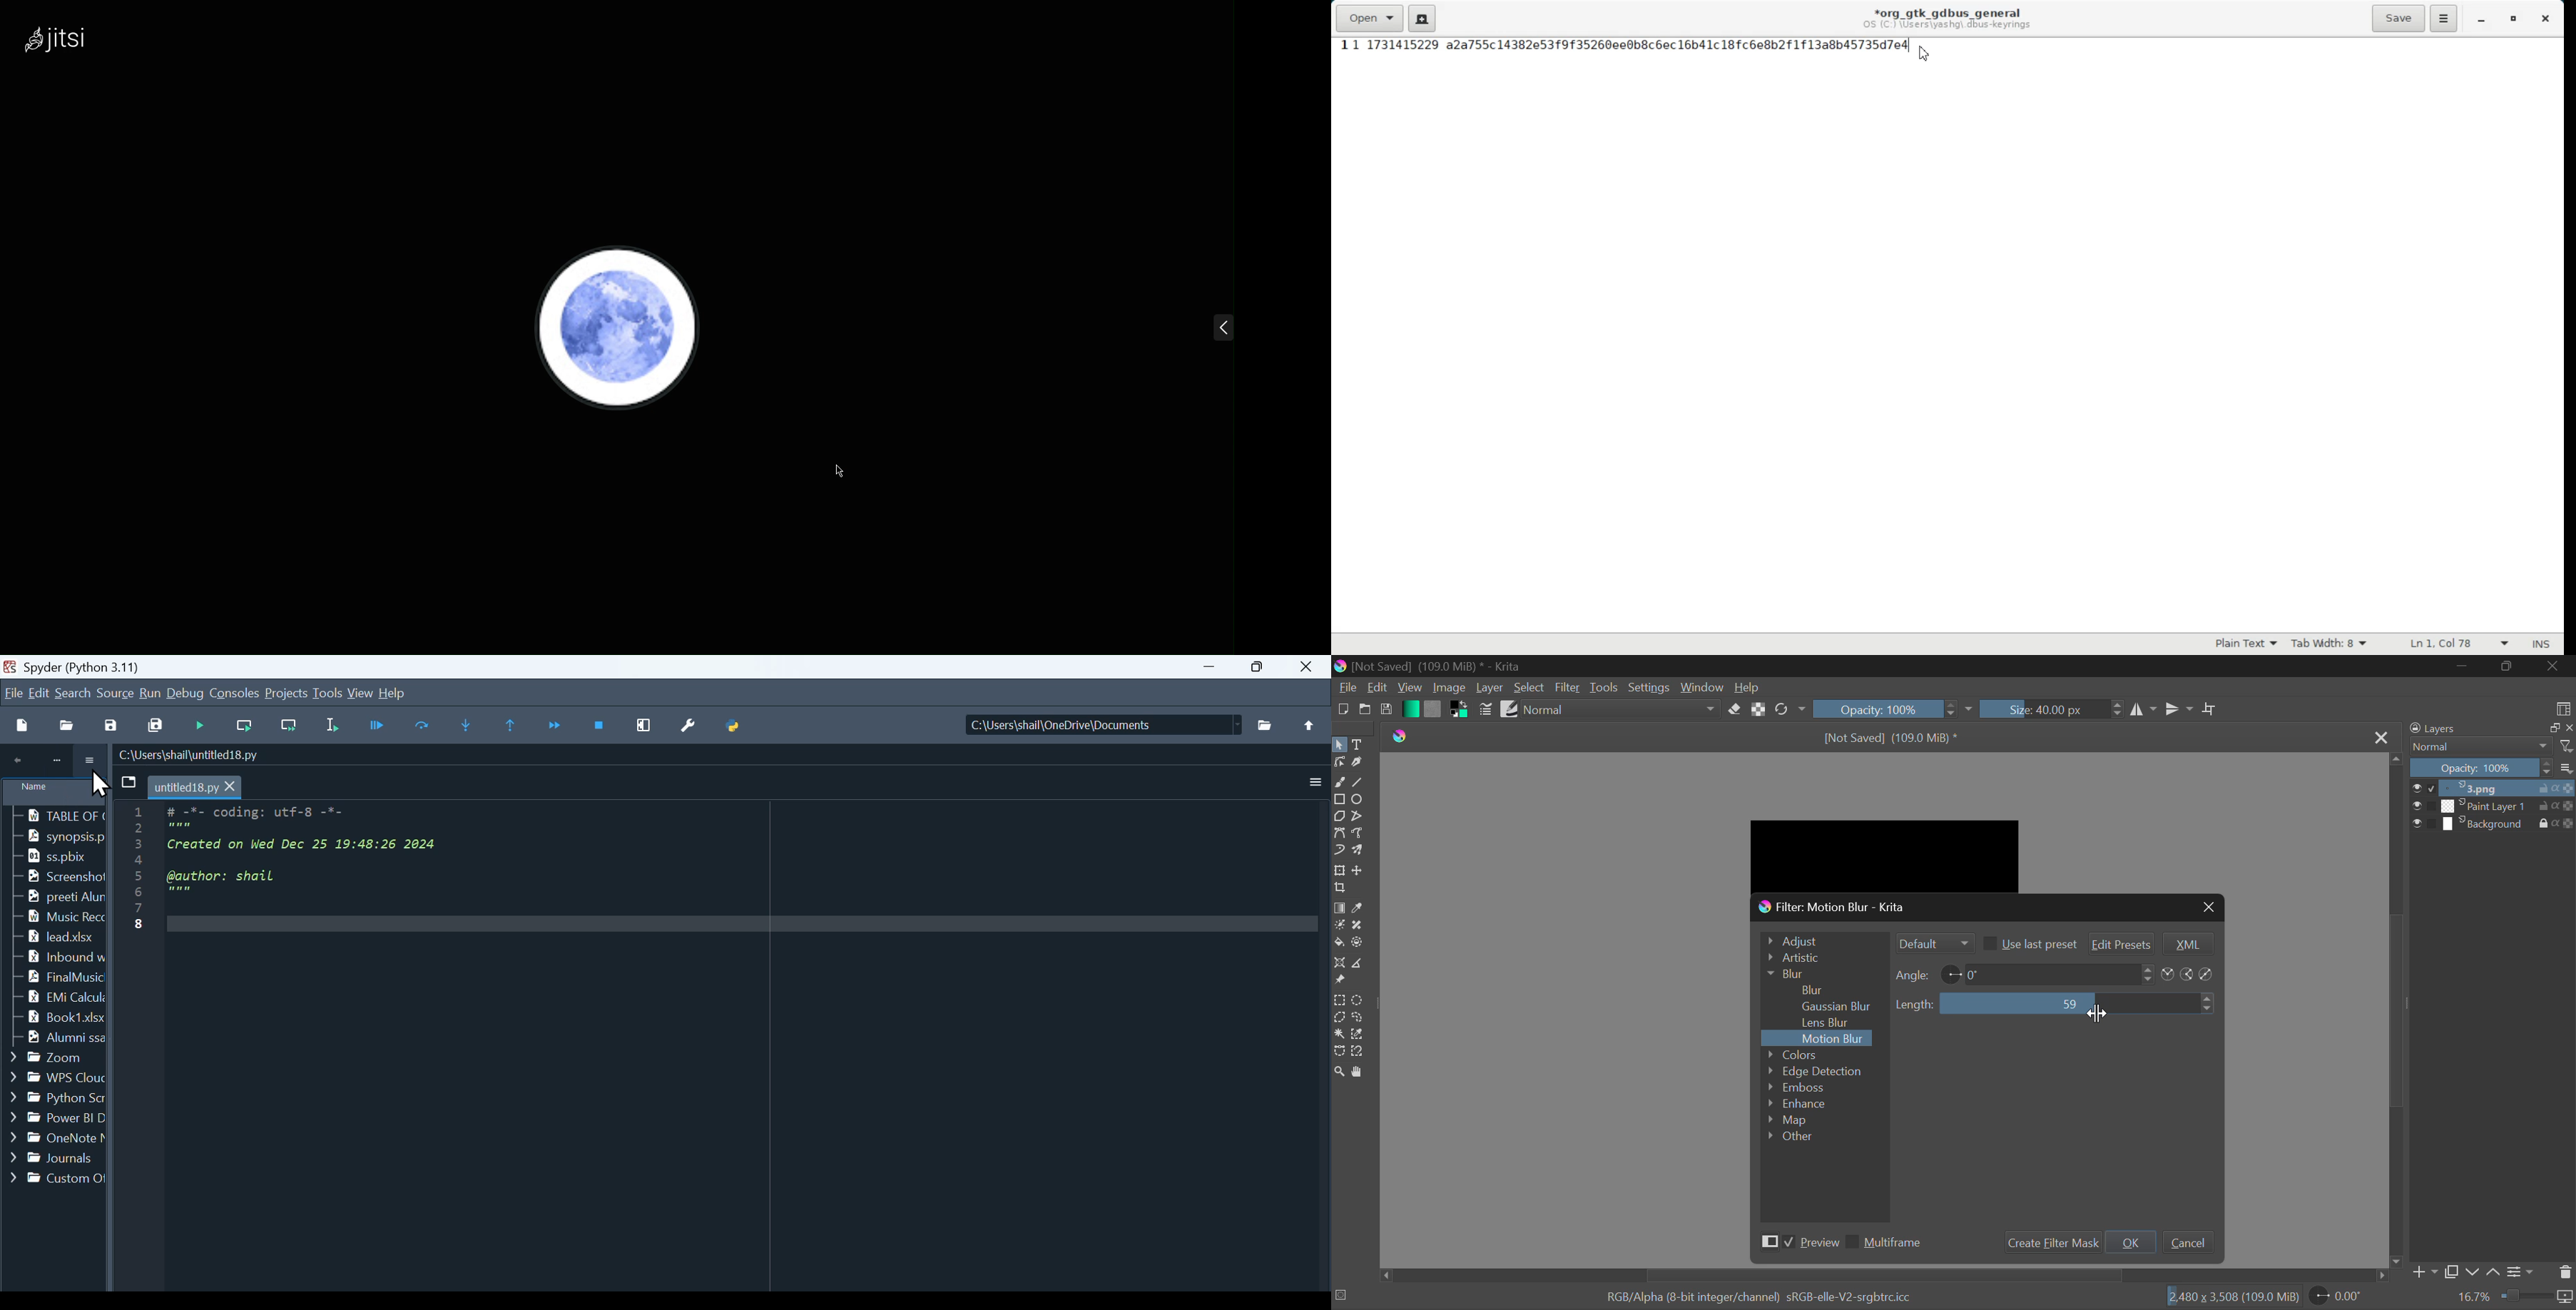  Describe the element at coordinates (53, 1140) in the screenshot. I see `OneNote..` at that location.